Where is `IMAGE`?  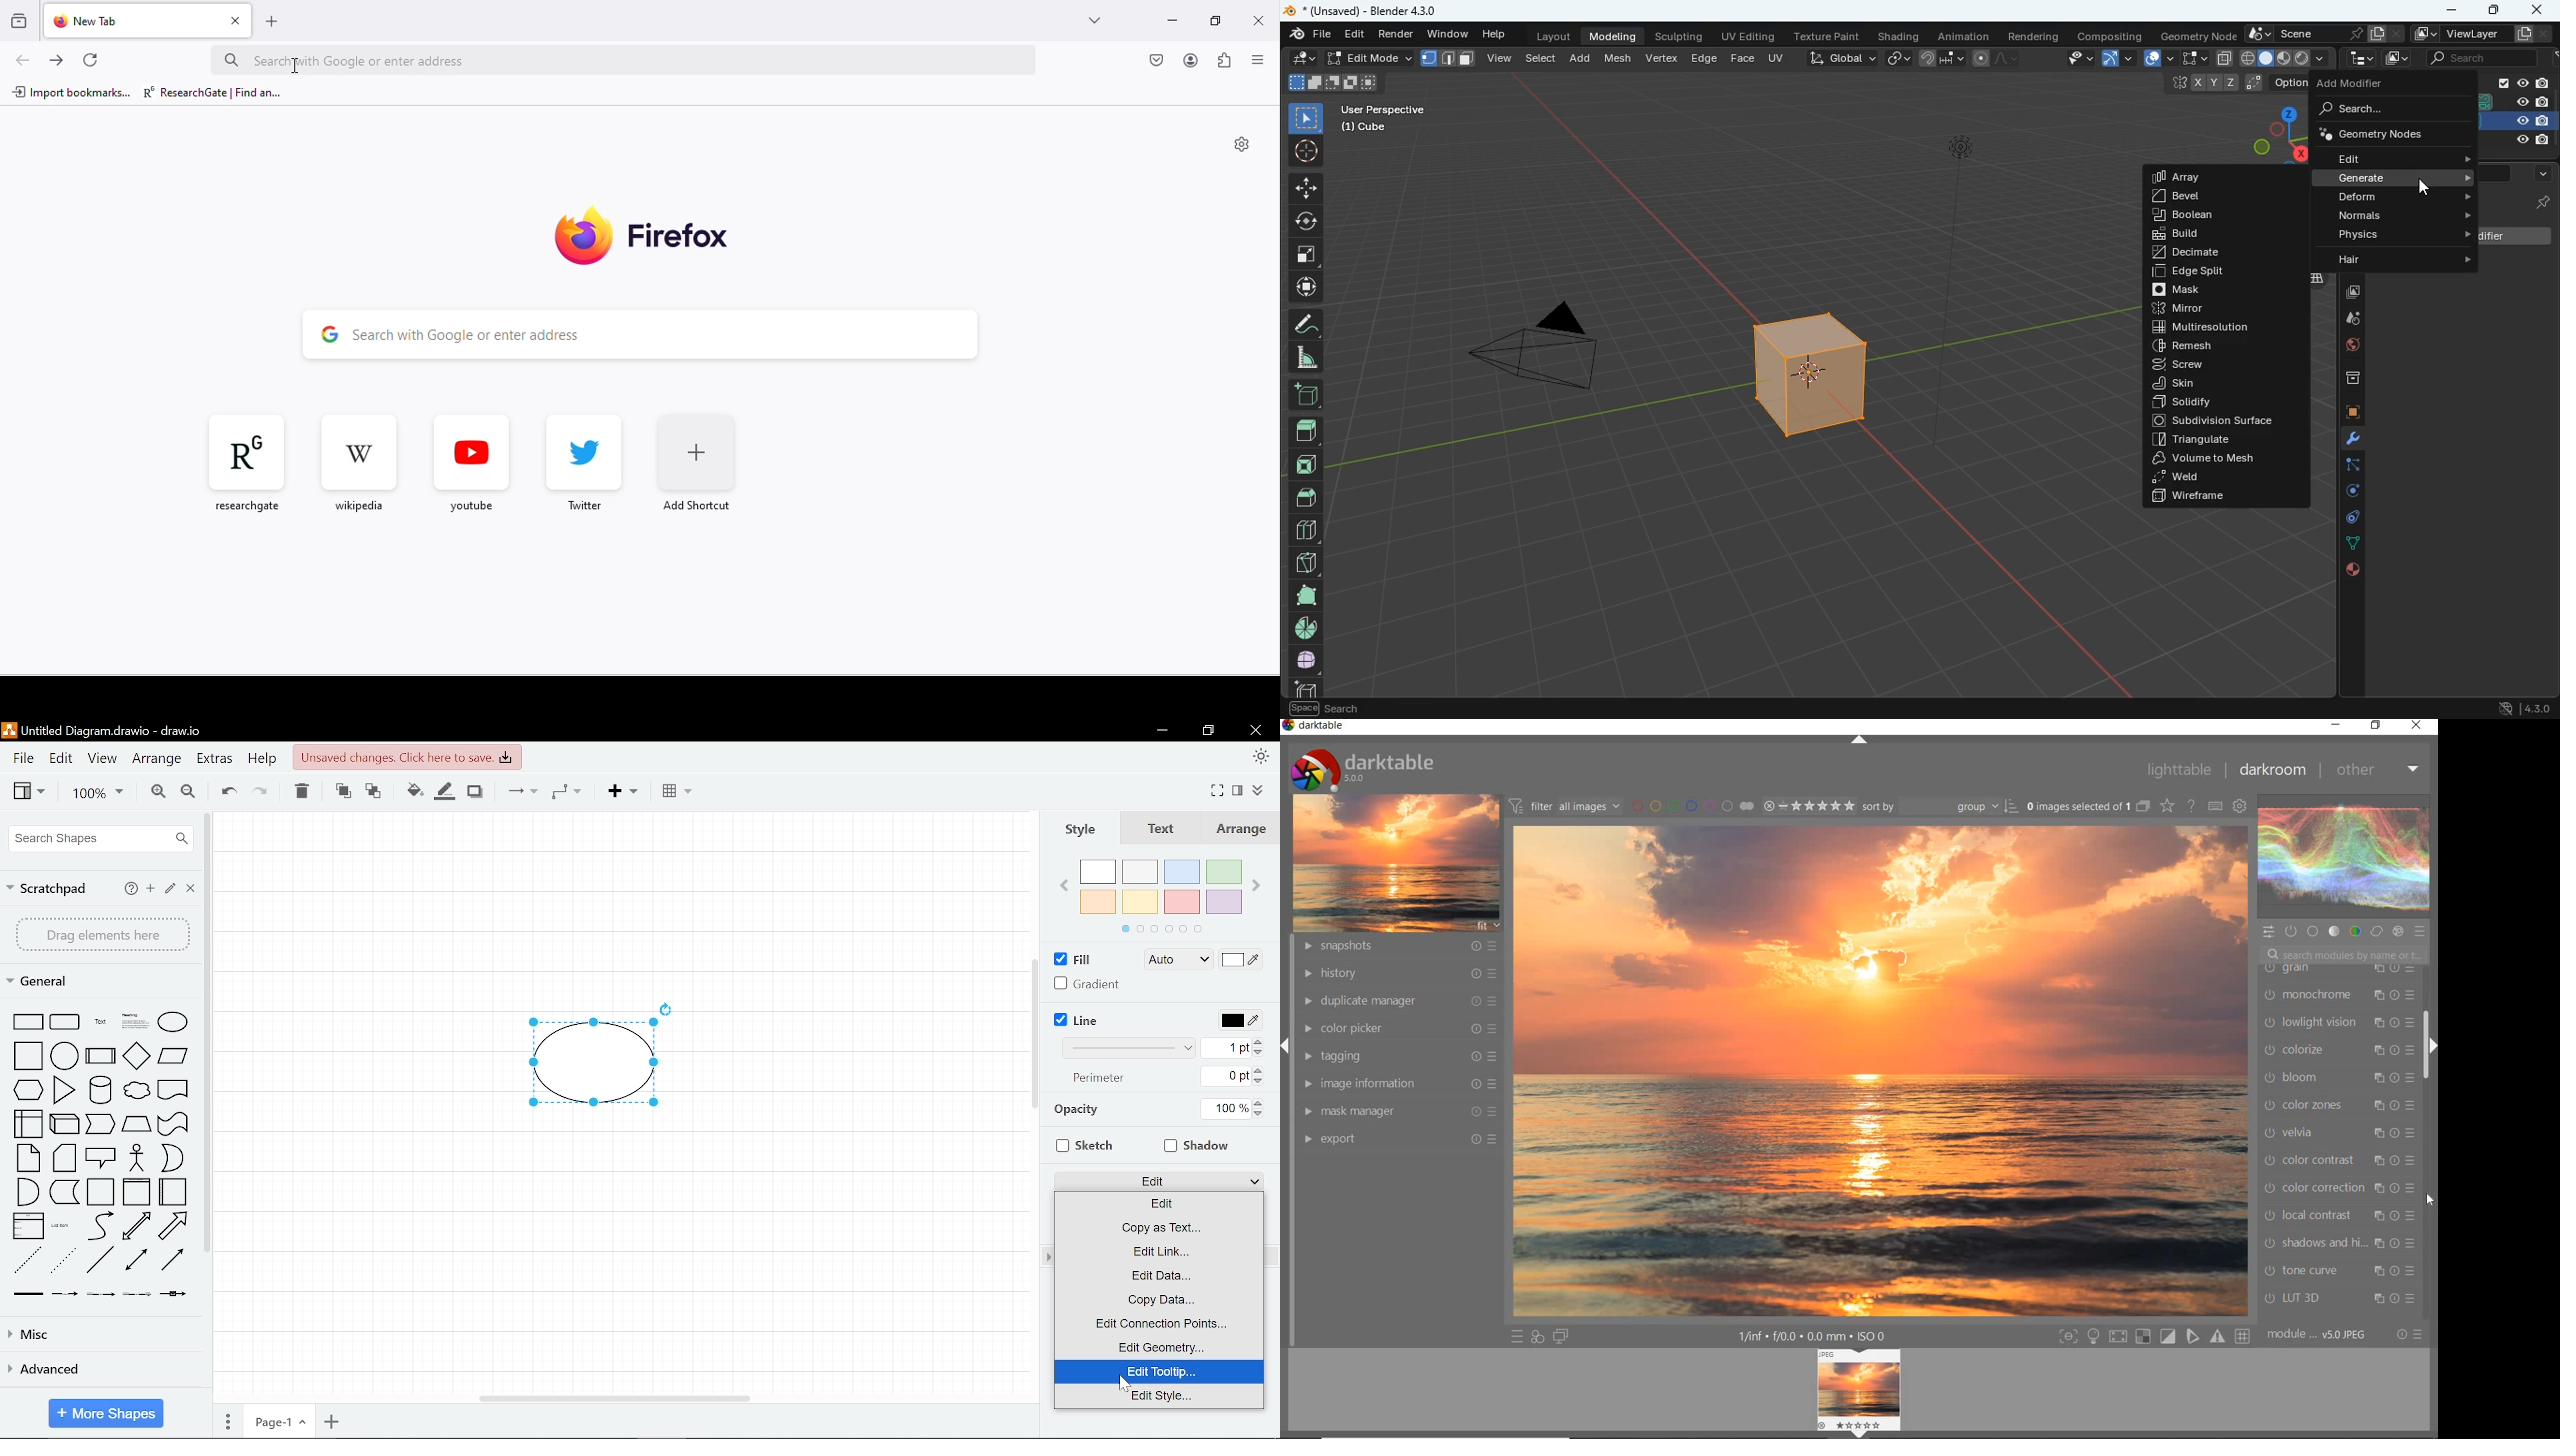
IMAGE is located at coordinates (1396, 862).